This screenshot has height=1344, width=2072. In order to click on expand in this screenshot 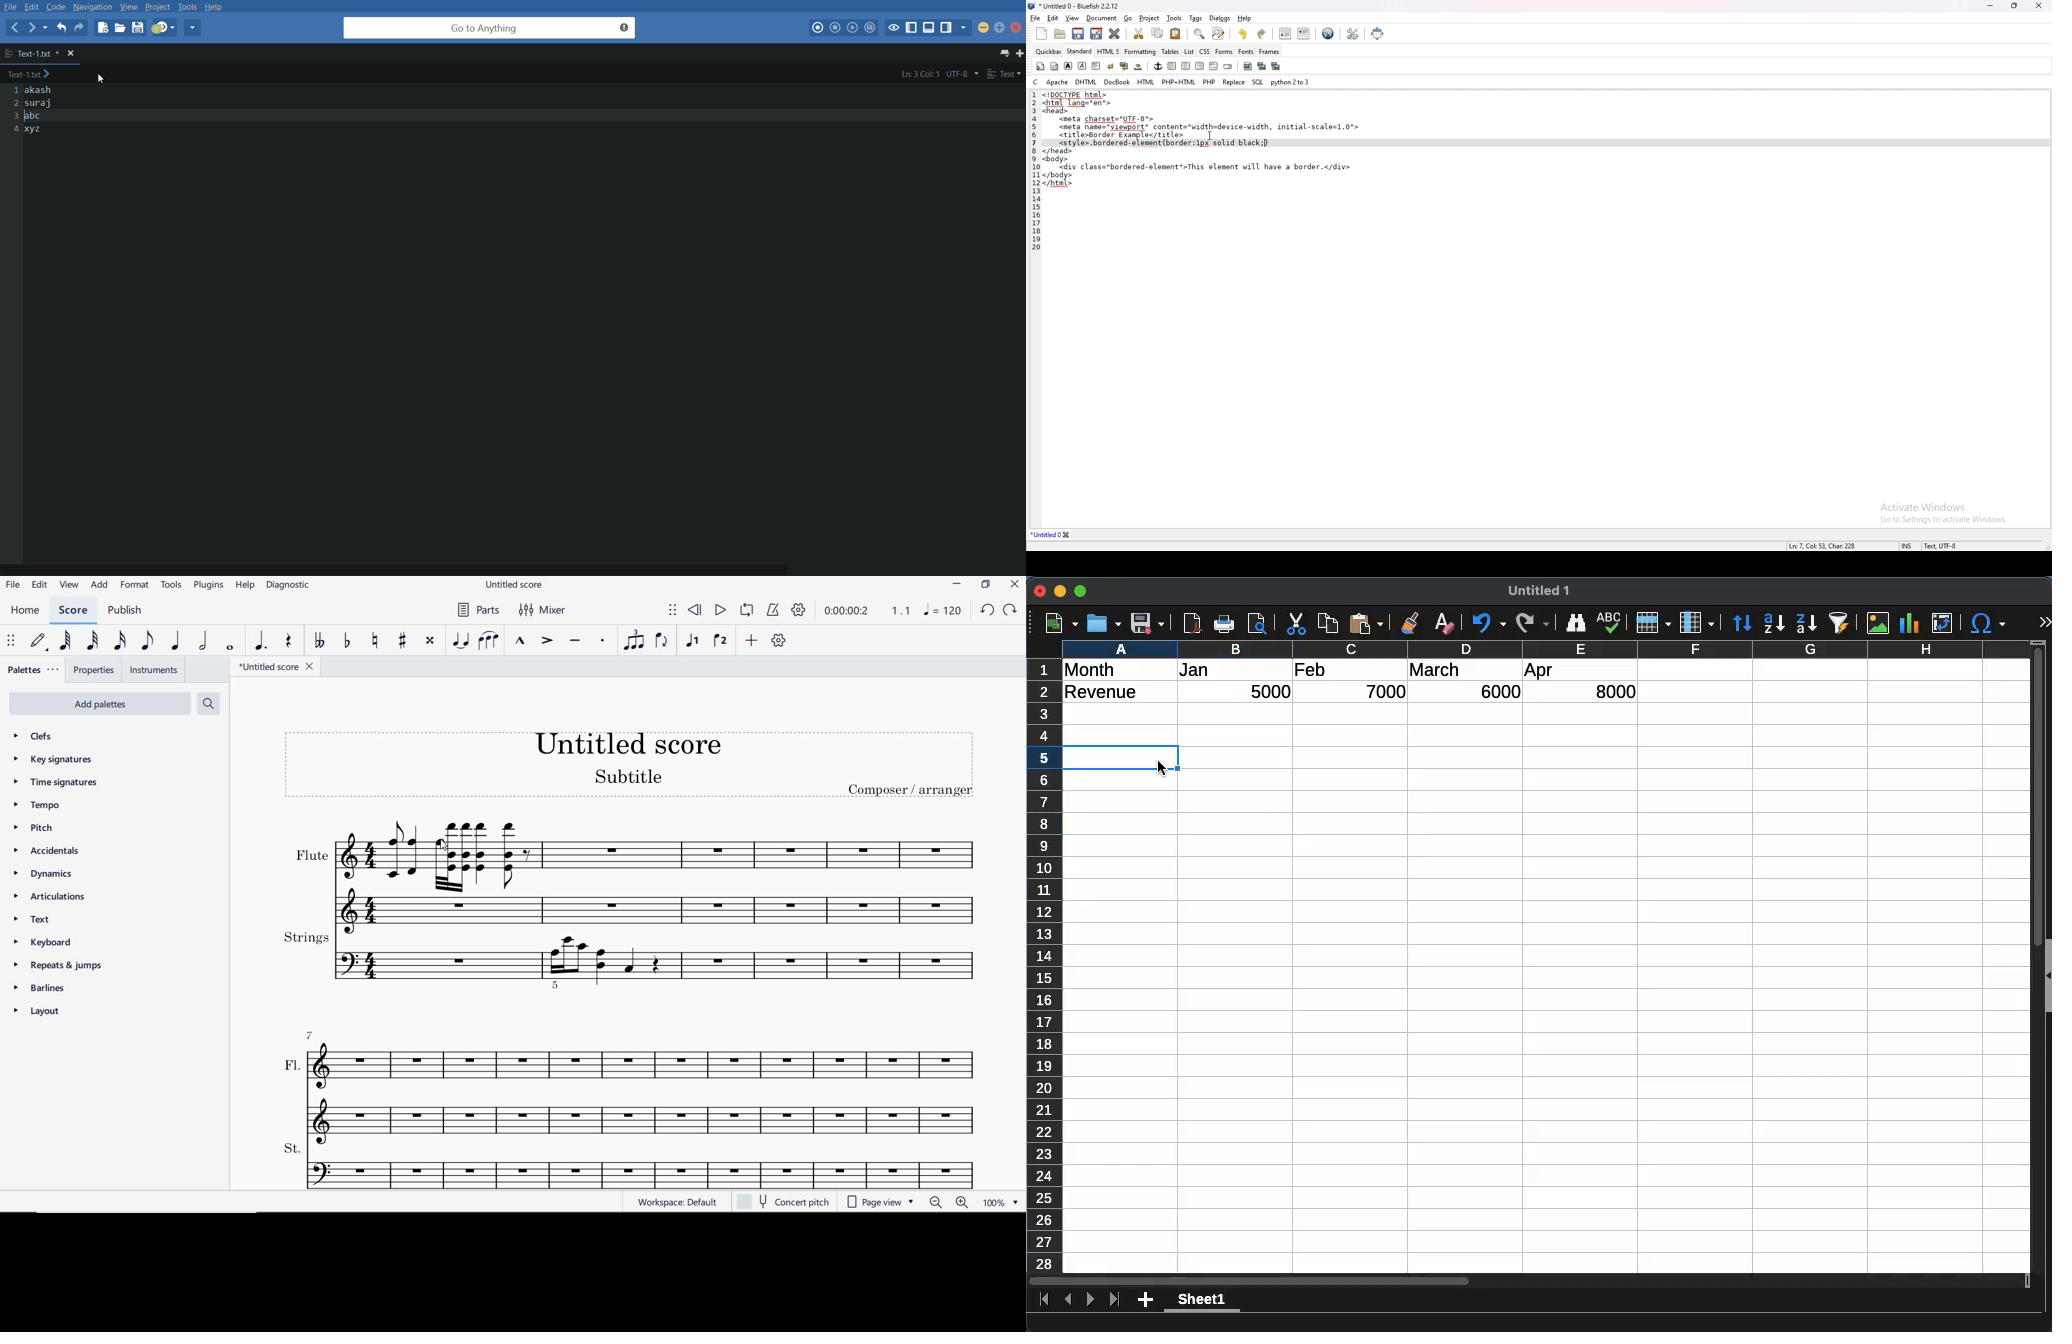, I will do `click(2045, 621)`.